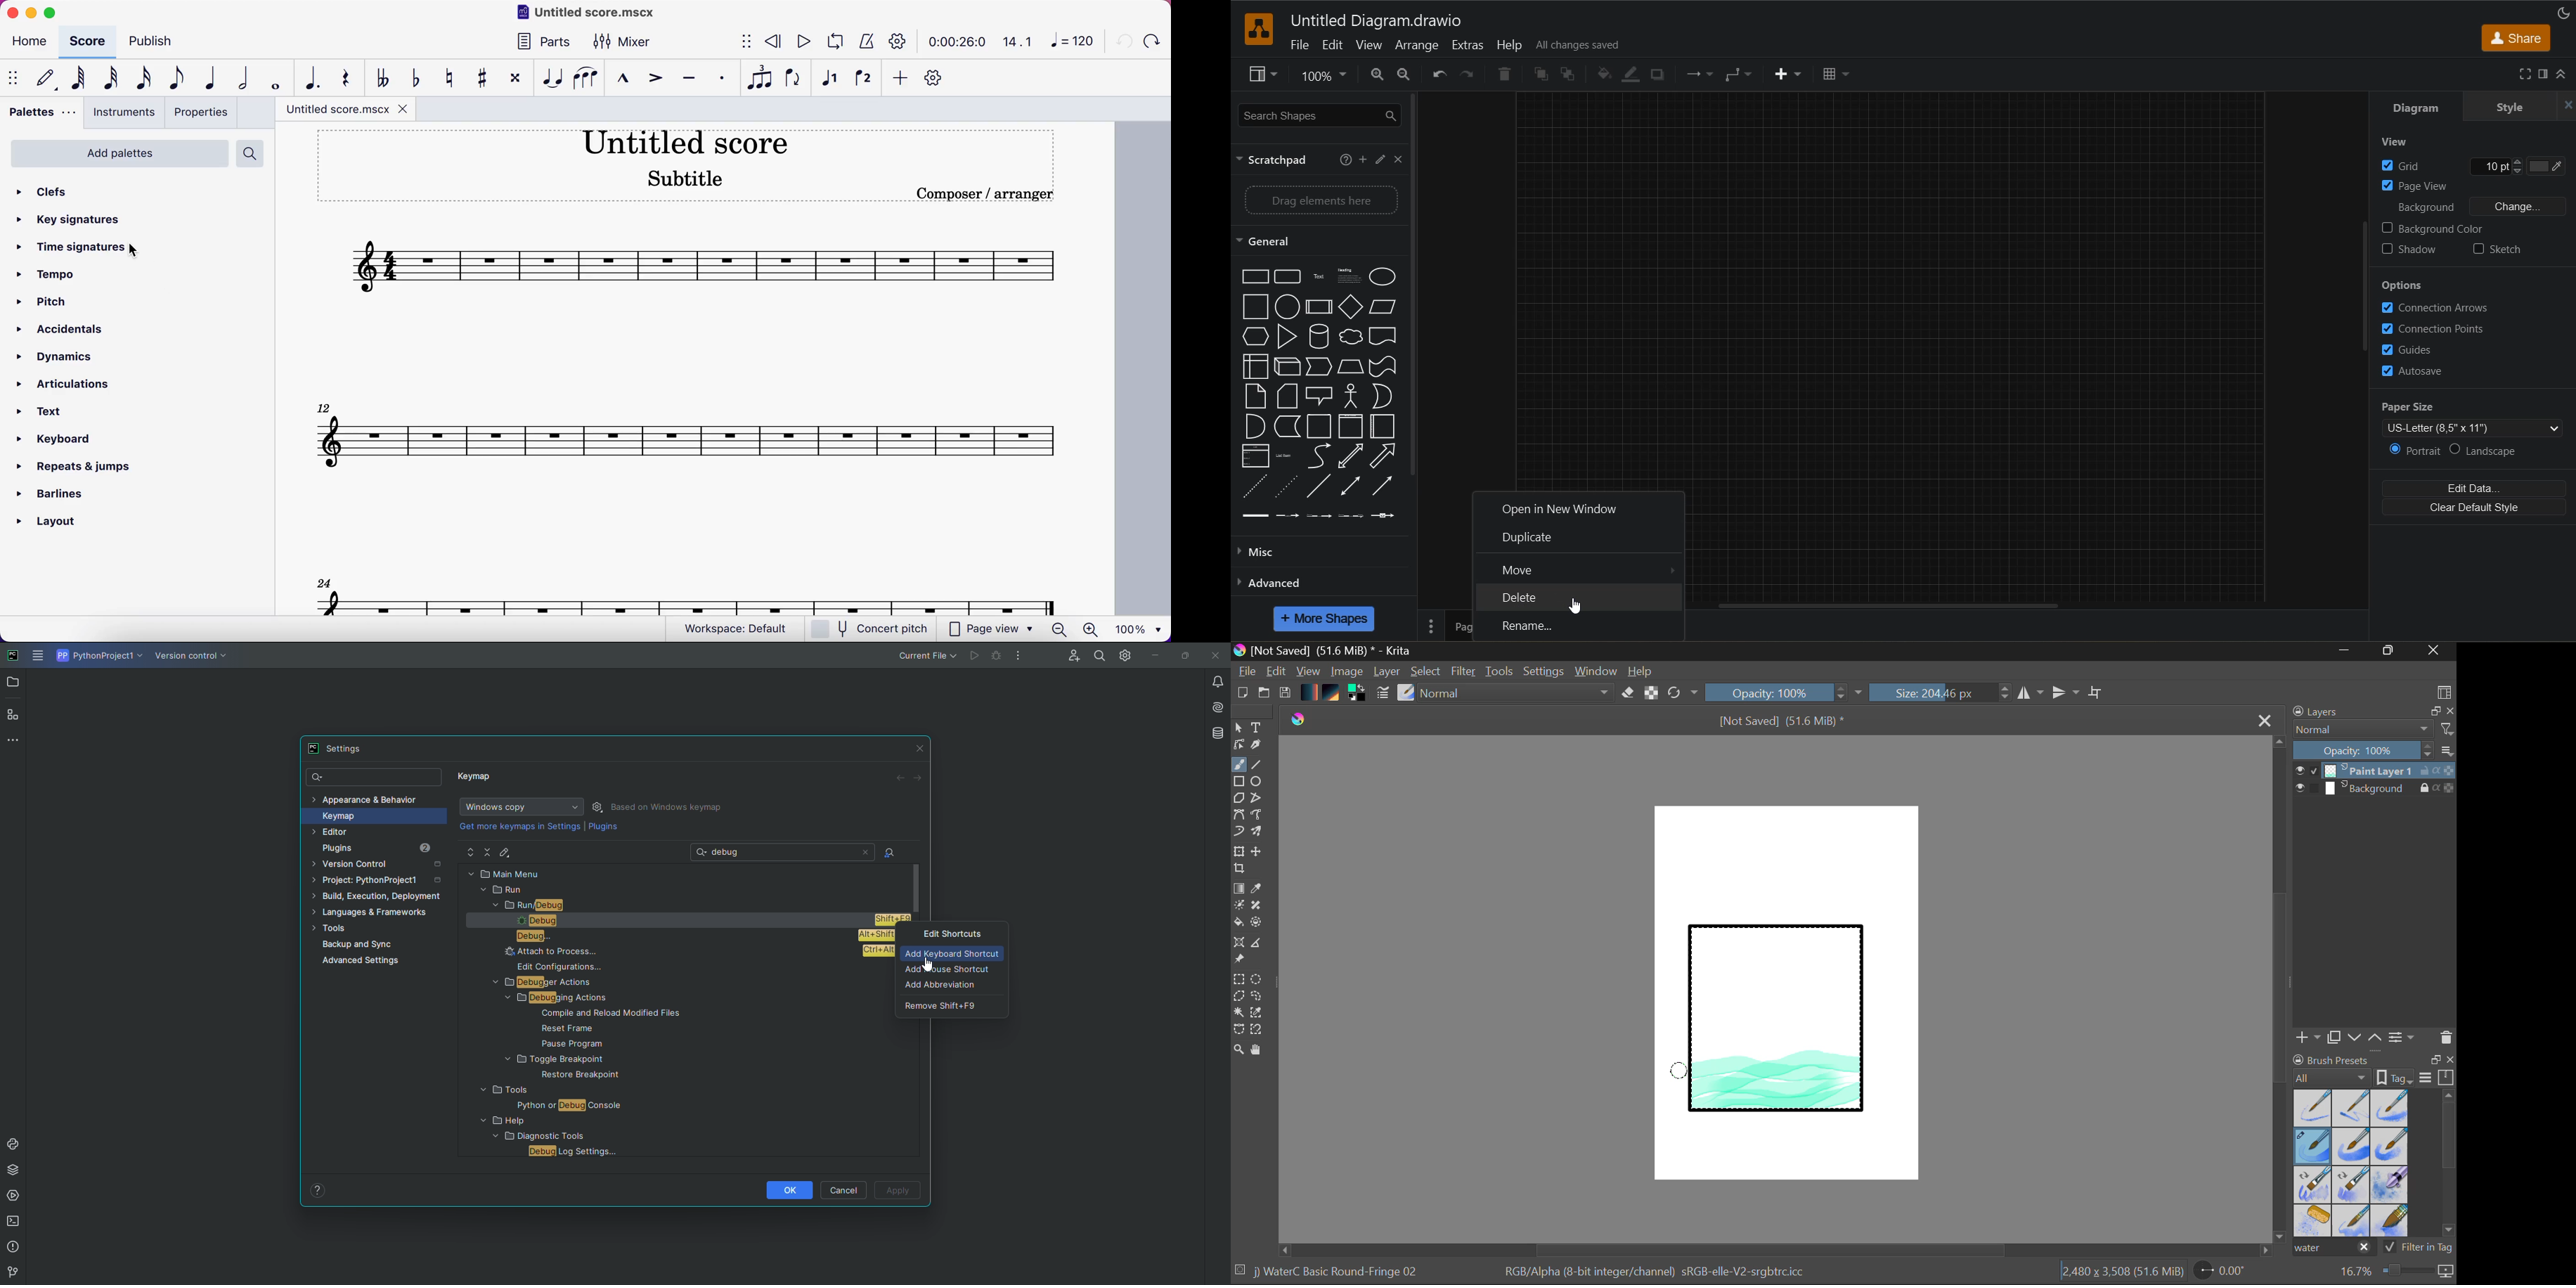  Describe the element at coordinates (1659, 74) in the screenshot. I see `shadow` at that location.